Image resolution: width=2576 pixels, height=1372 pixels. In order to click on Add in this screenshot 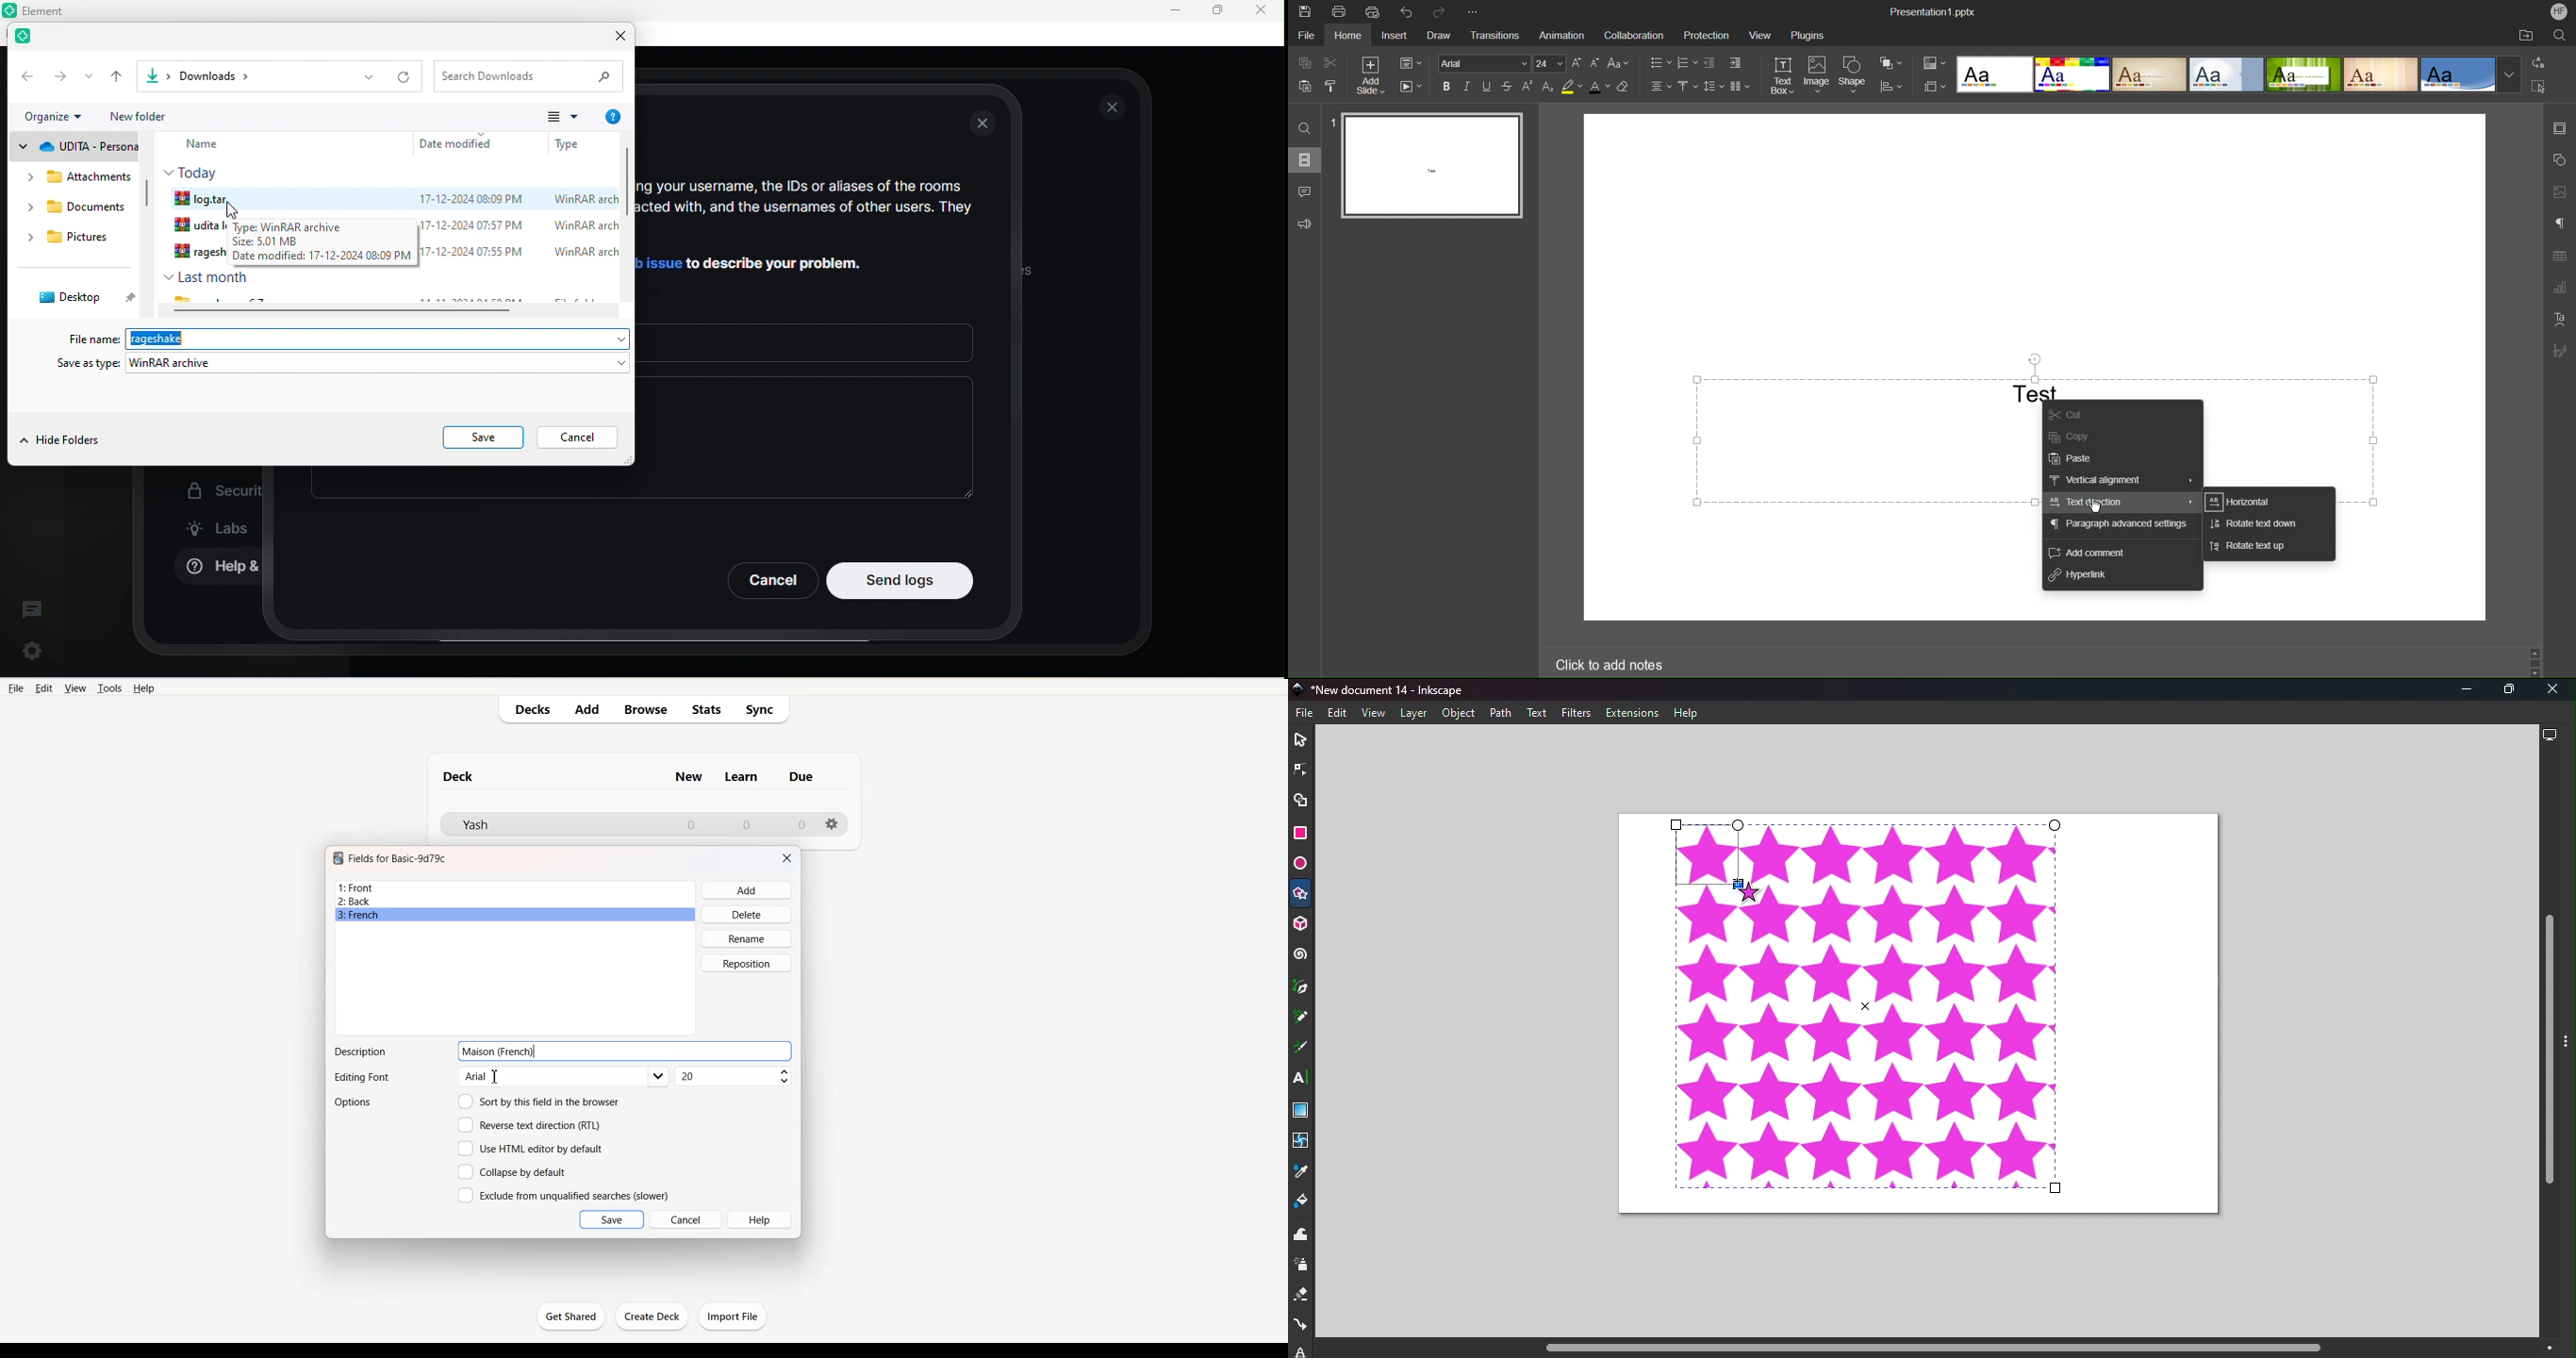, I will do `click(586, 709)`.